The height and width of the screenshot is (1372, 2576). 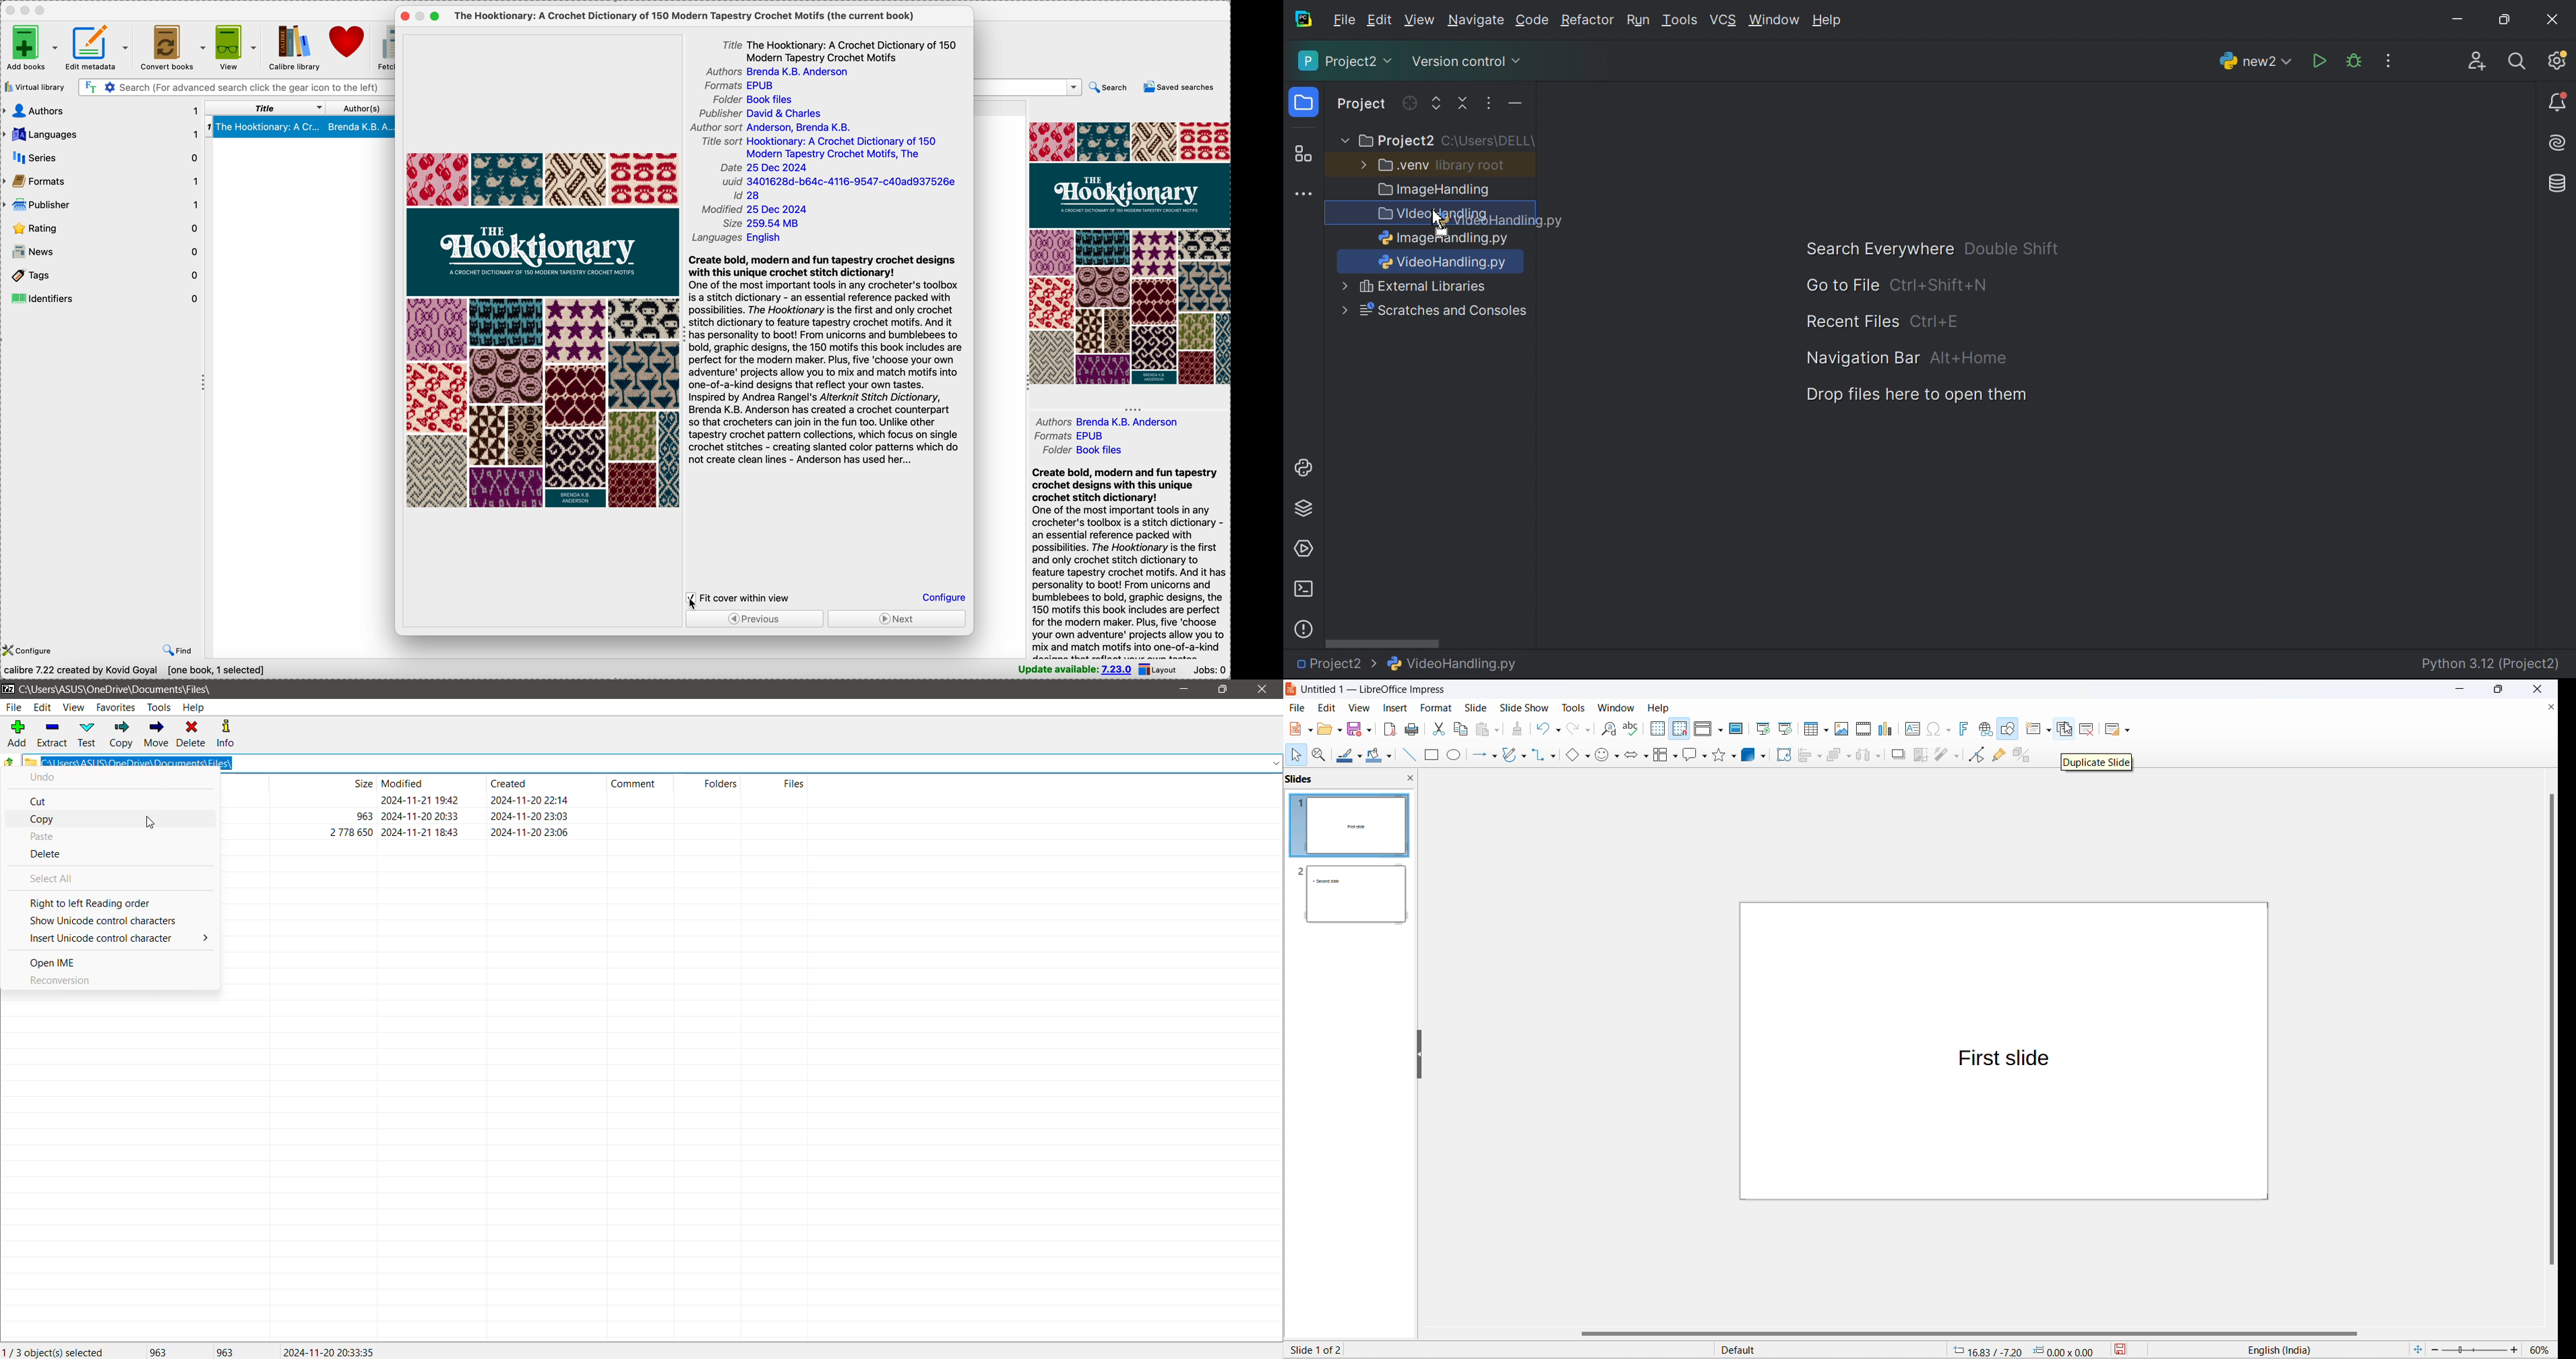 What do you see at coordinates (2539, 689) in the screenshot?
I see `close` at bounding box center [2539, 689].